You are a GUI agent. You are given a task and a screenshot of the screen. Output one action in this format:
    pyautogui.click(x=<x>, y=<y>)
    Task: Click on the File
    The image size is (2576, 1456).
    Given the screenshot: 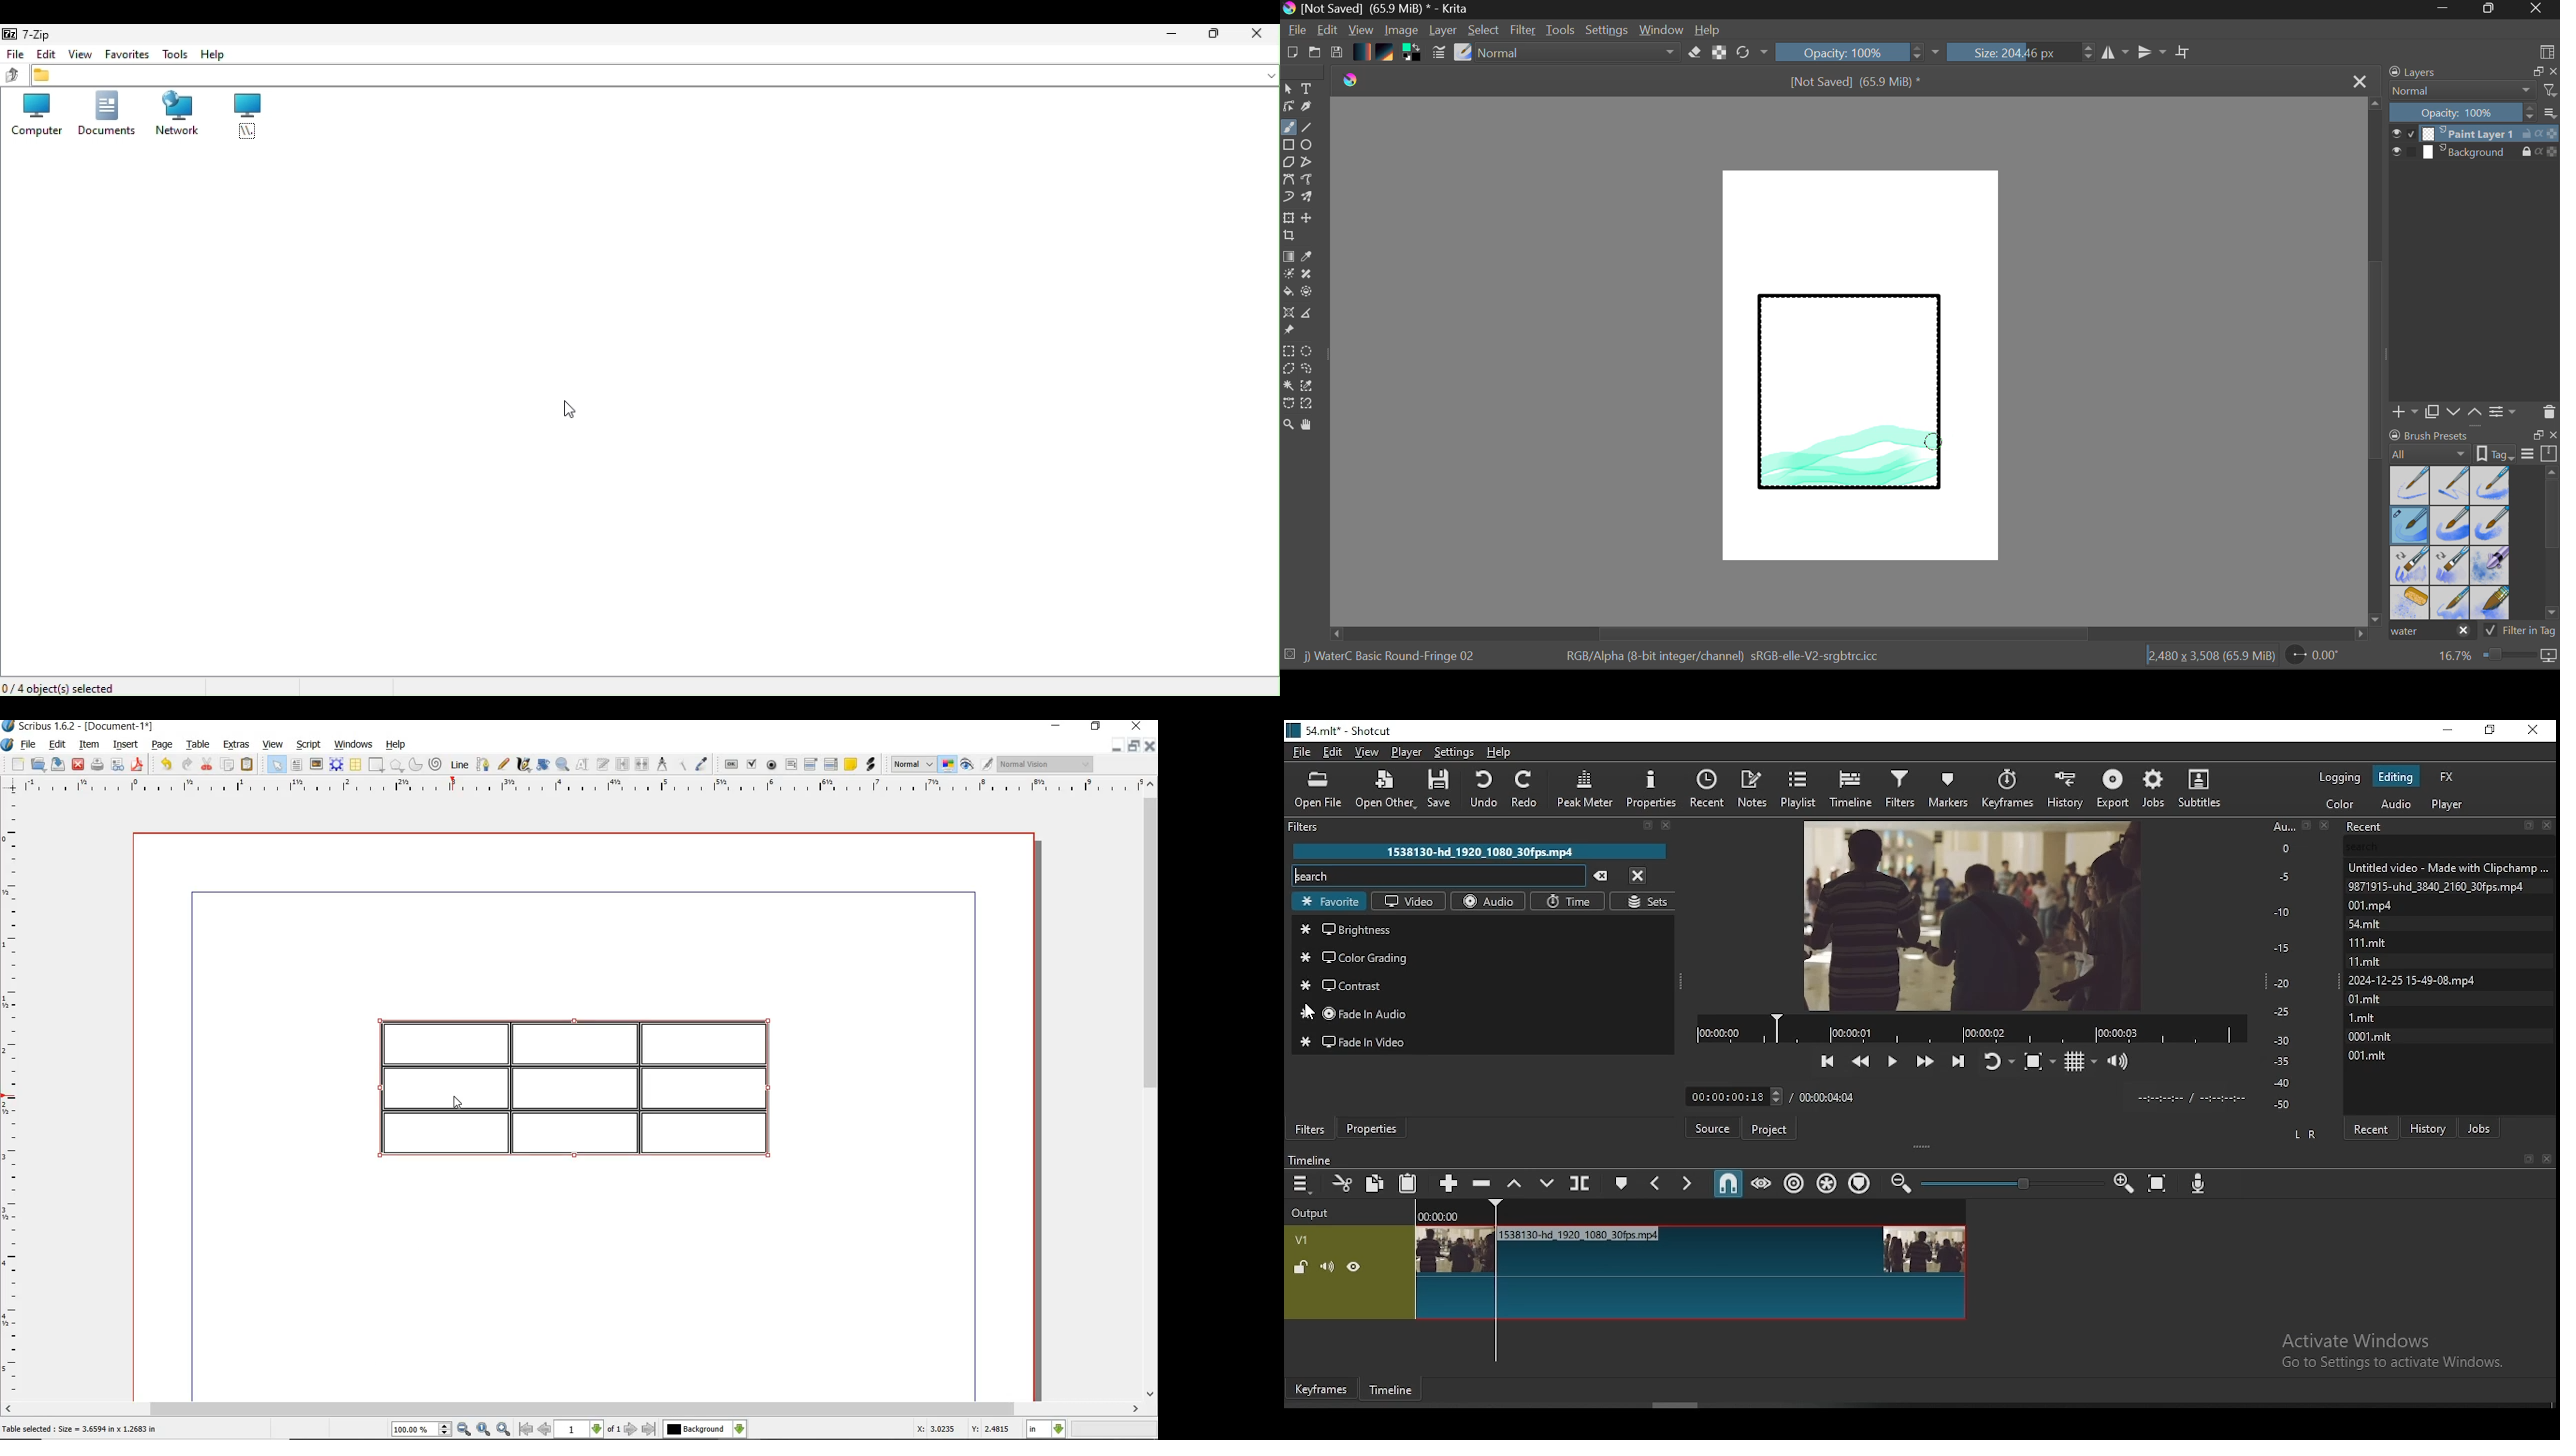 What is the action you would take?
    pyautogui.click(x=14, y=54)
    